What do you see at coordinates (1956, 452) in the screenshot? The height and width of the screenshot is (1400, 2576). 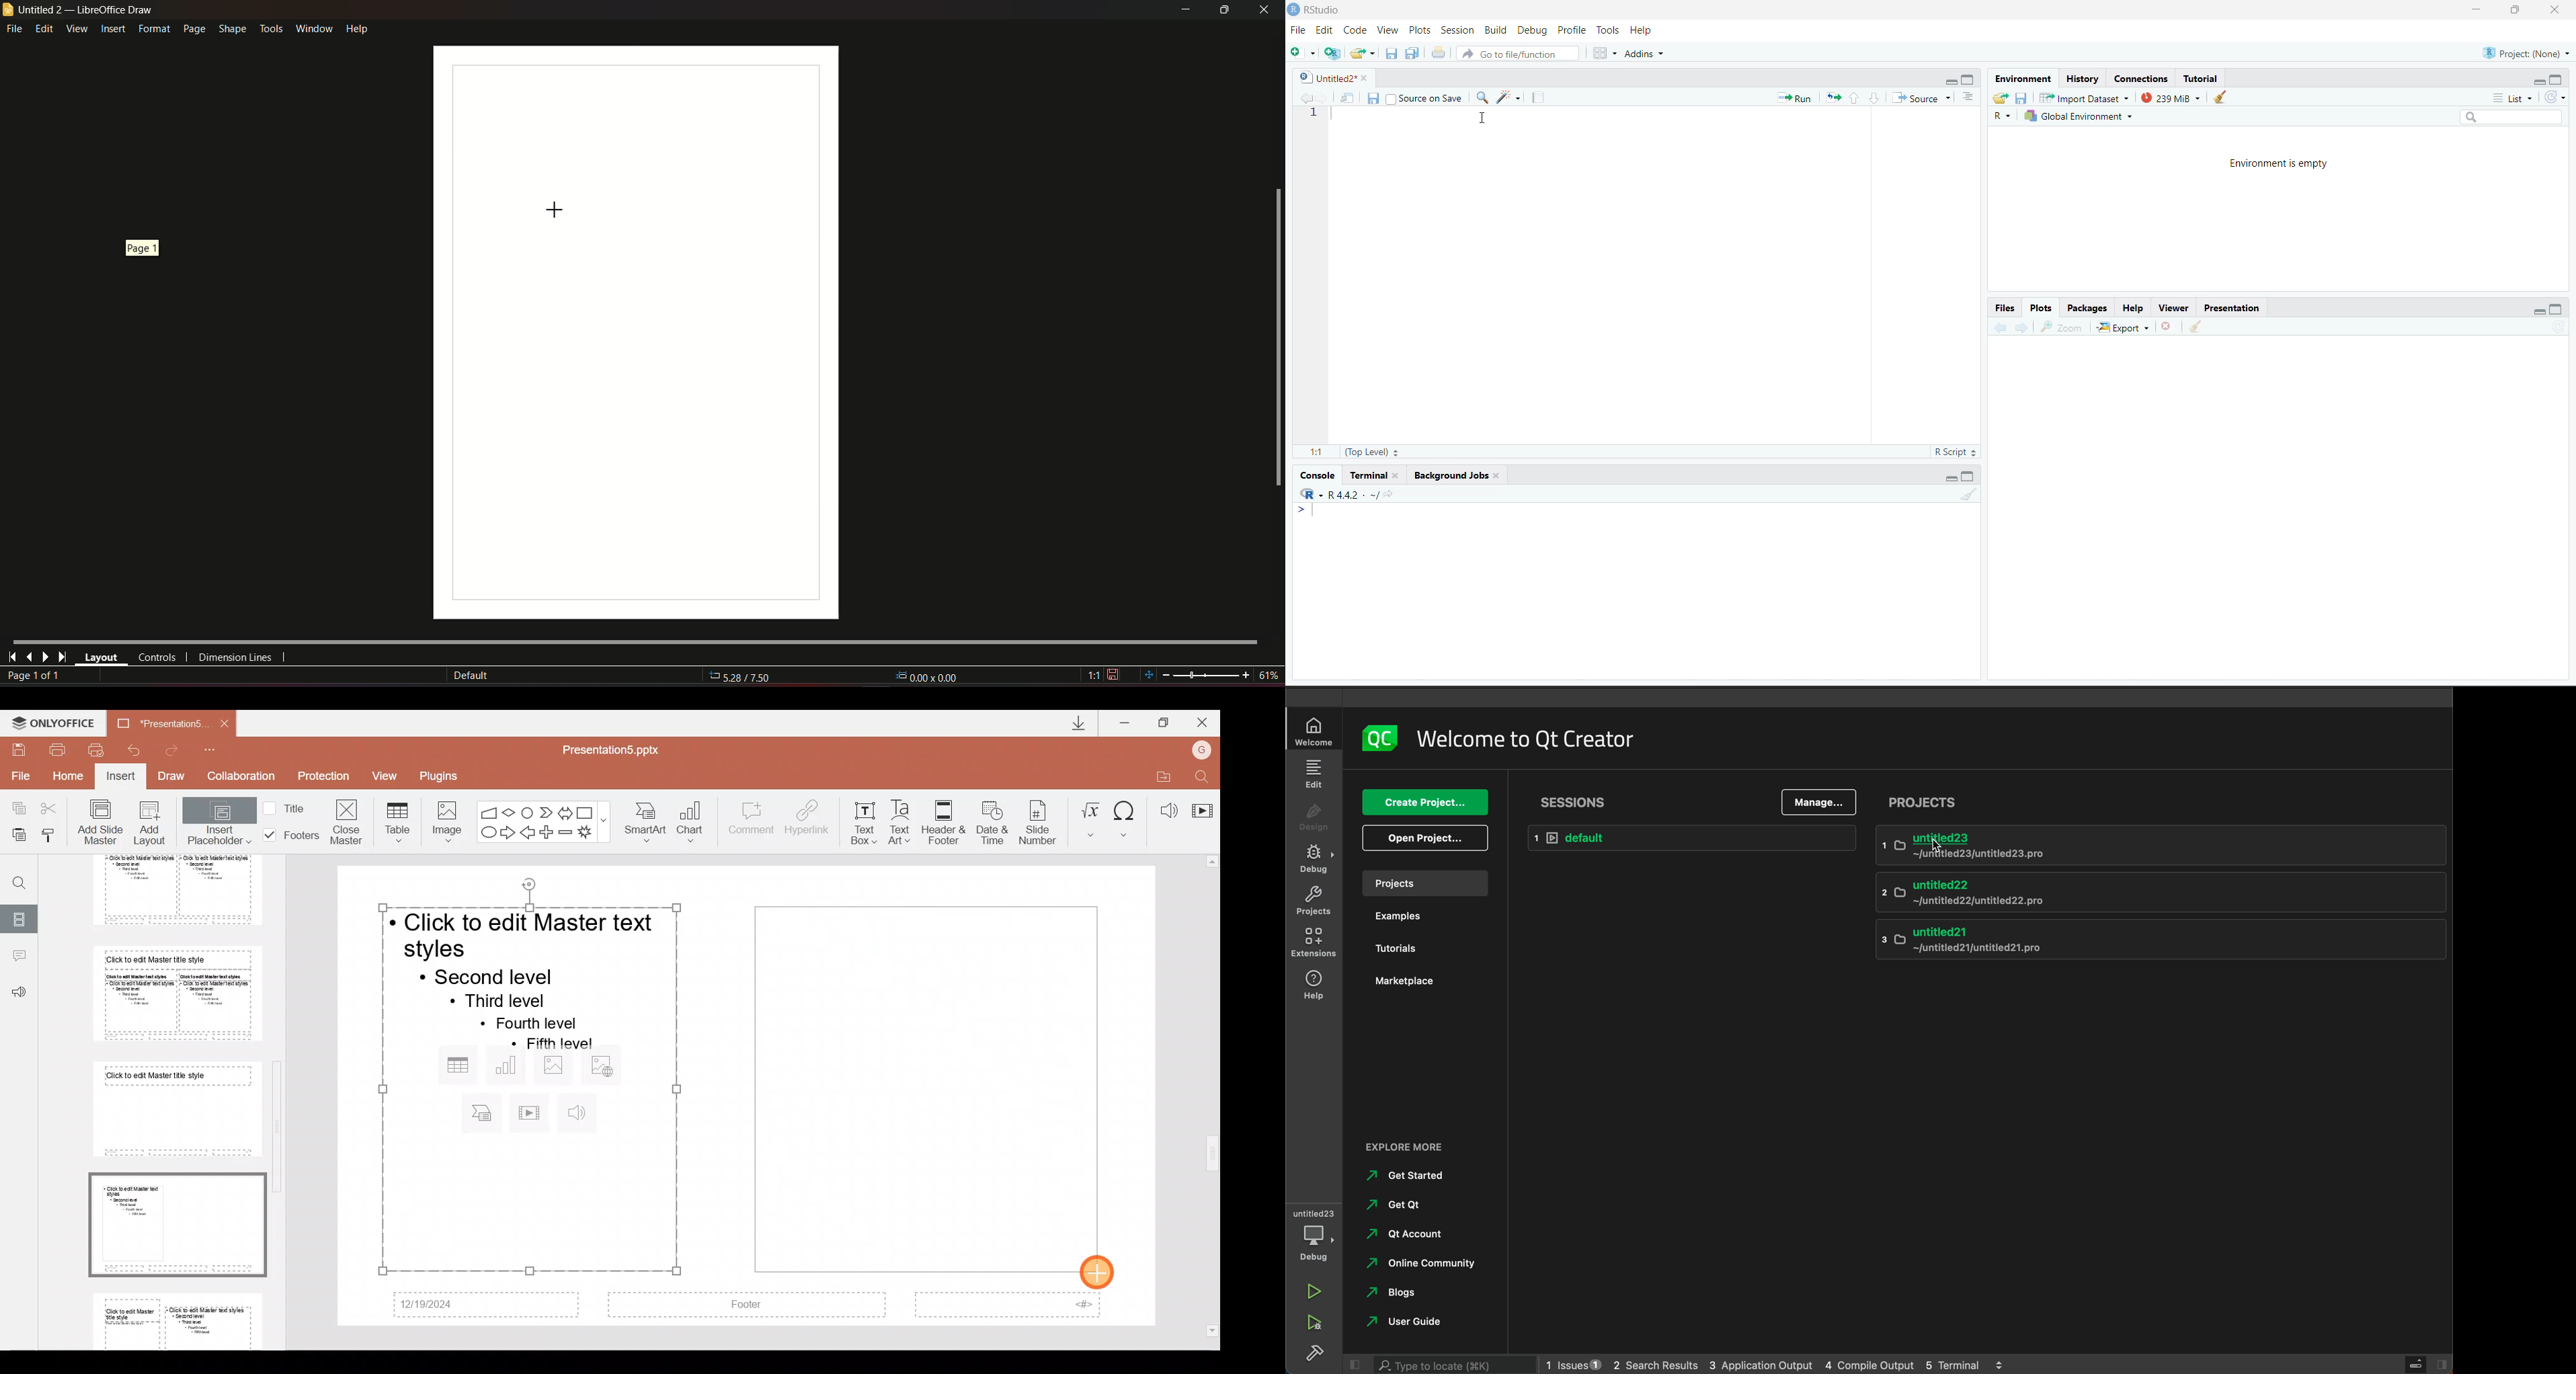 I see `R Script` at bounding box center [1956, 452].